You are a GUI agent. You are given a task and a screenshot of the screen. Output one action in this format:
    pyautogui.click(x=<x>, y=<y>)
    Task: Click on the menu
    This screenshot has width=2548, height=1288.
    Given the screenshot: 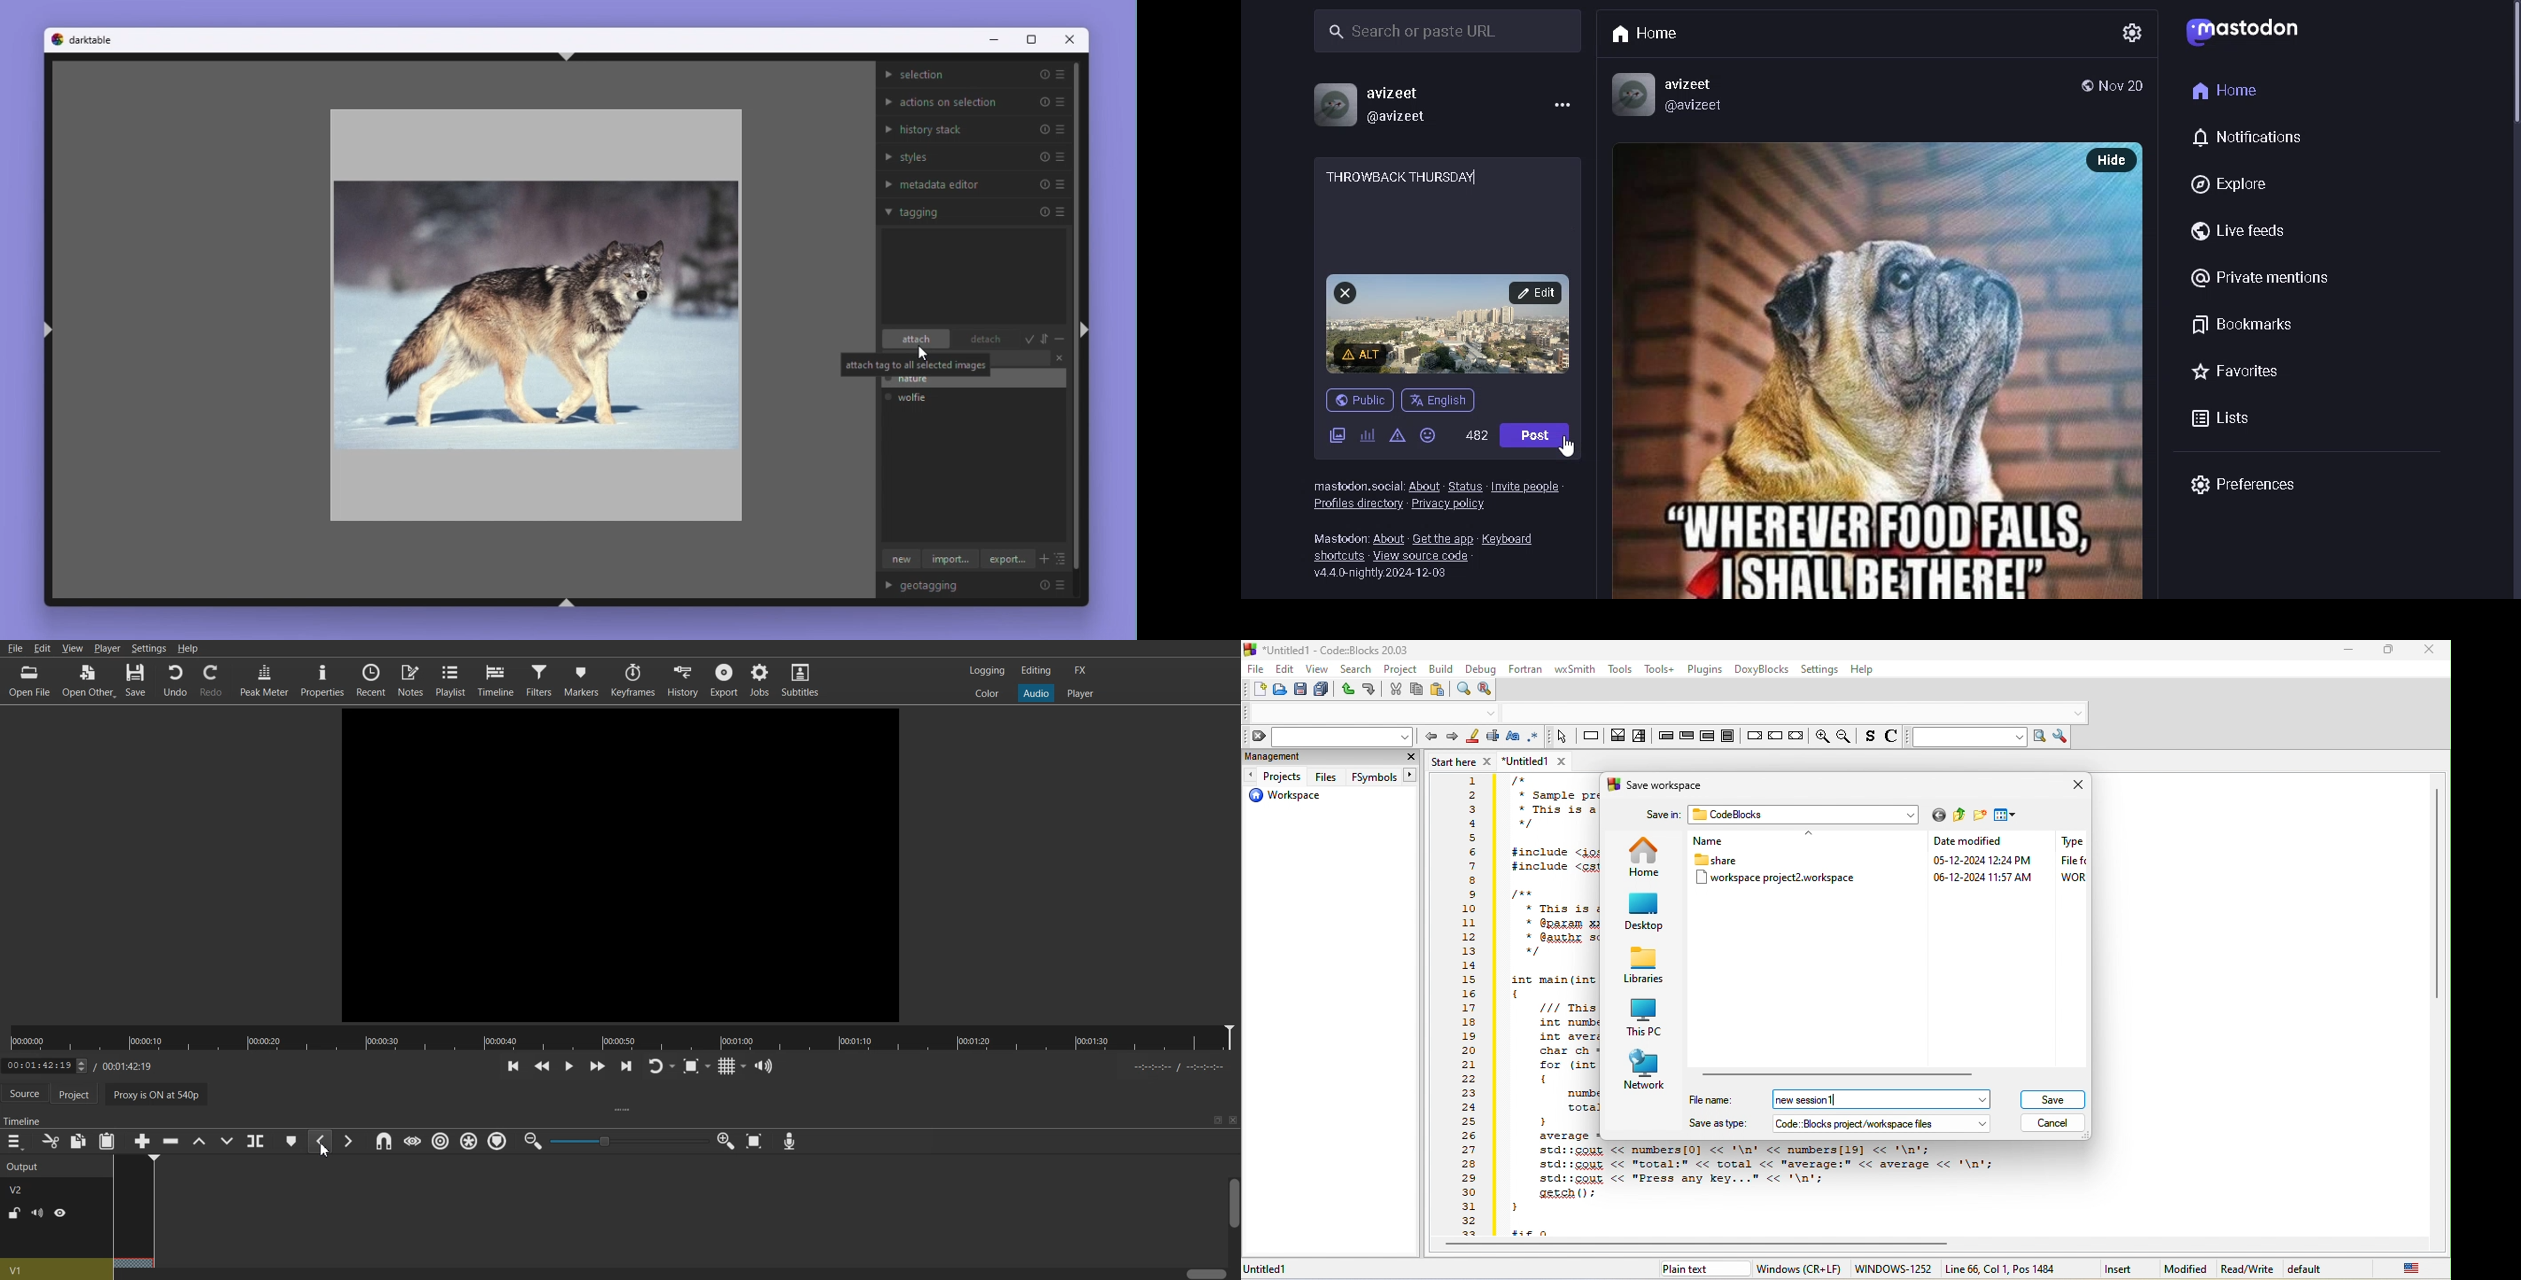 What is the action you would take?
    pyautogui.click(x=1557, y=103)
    